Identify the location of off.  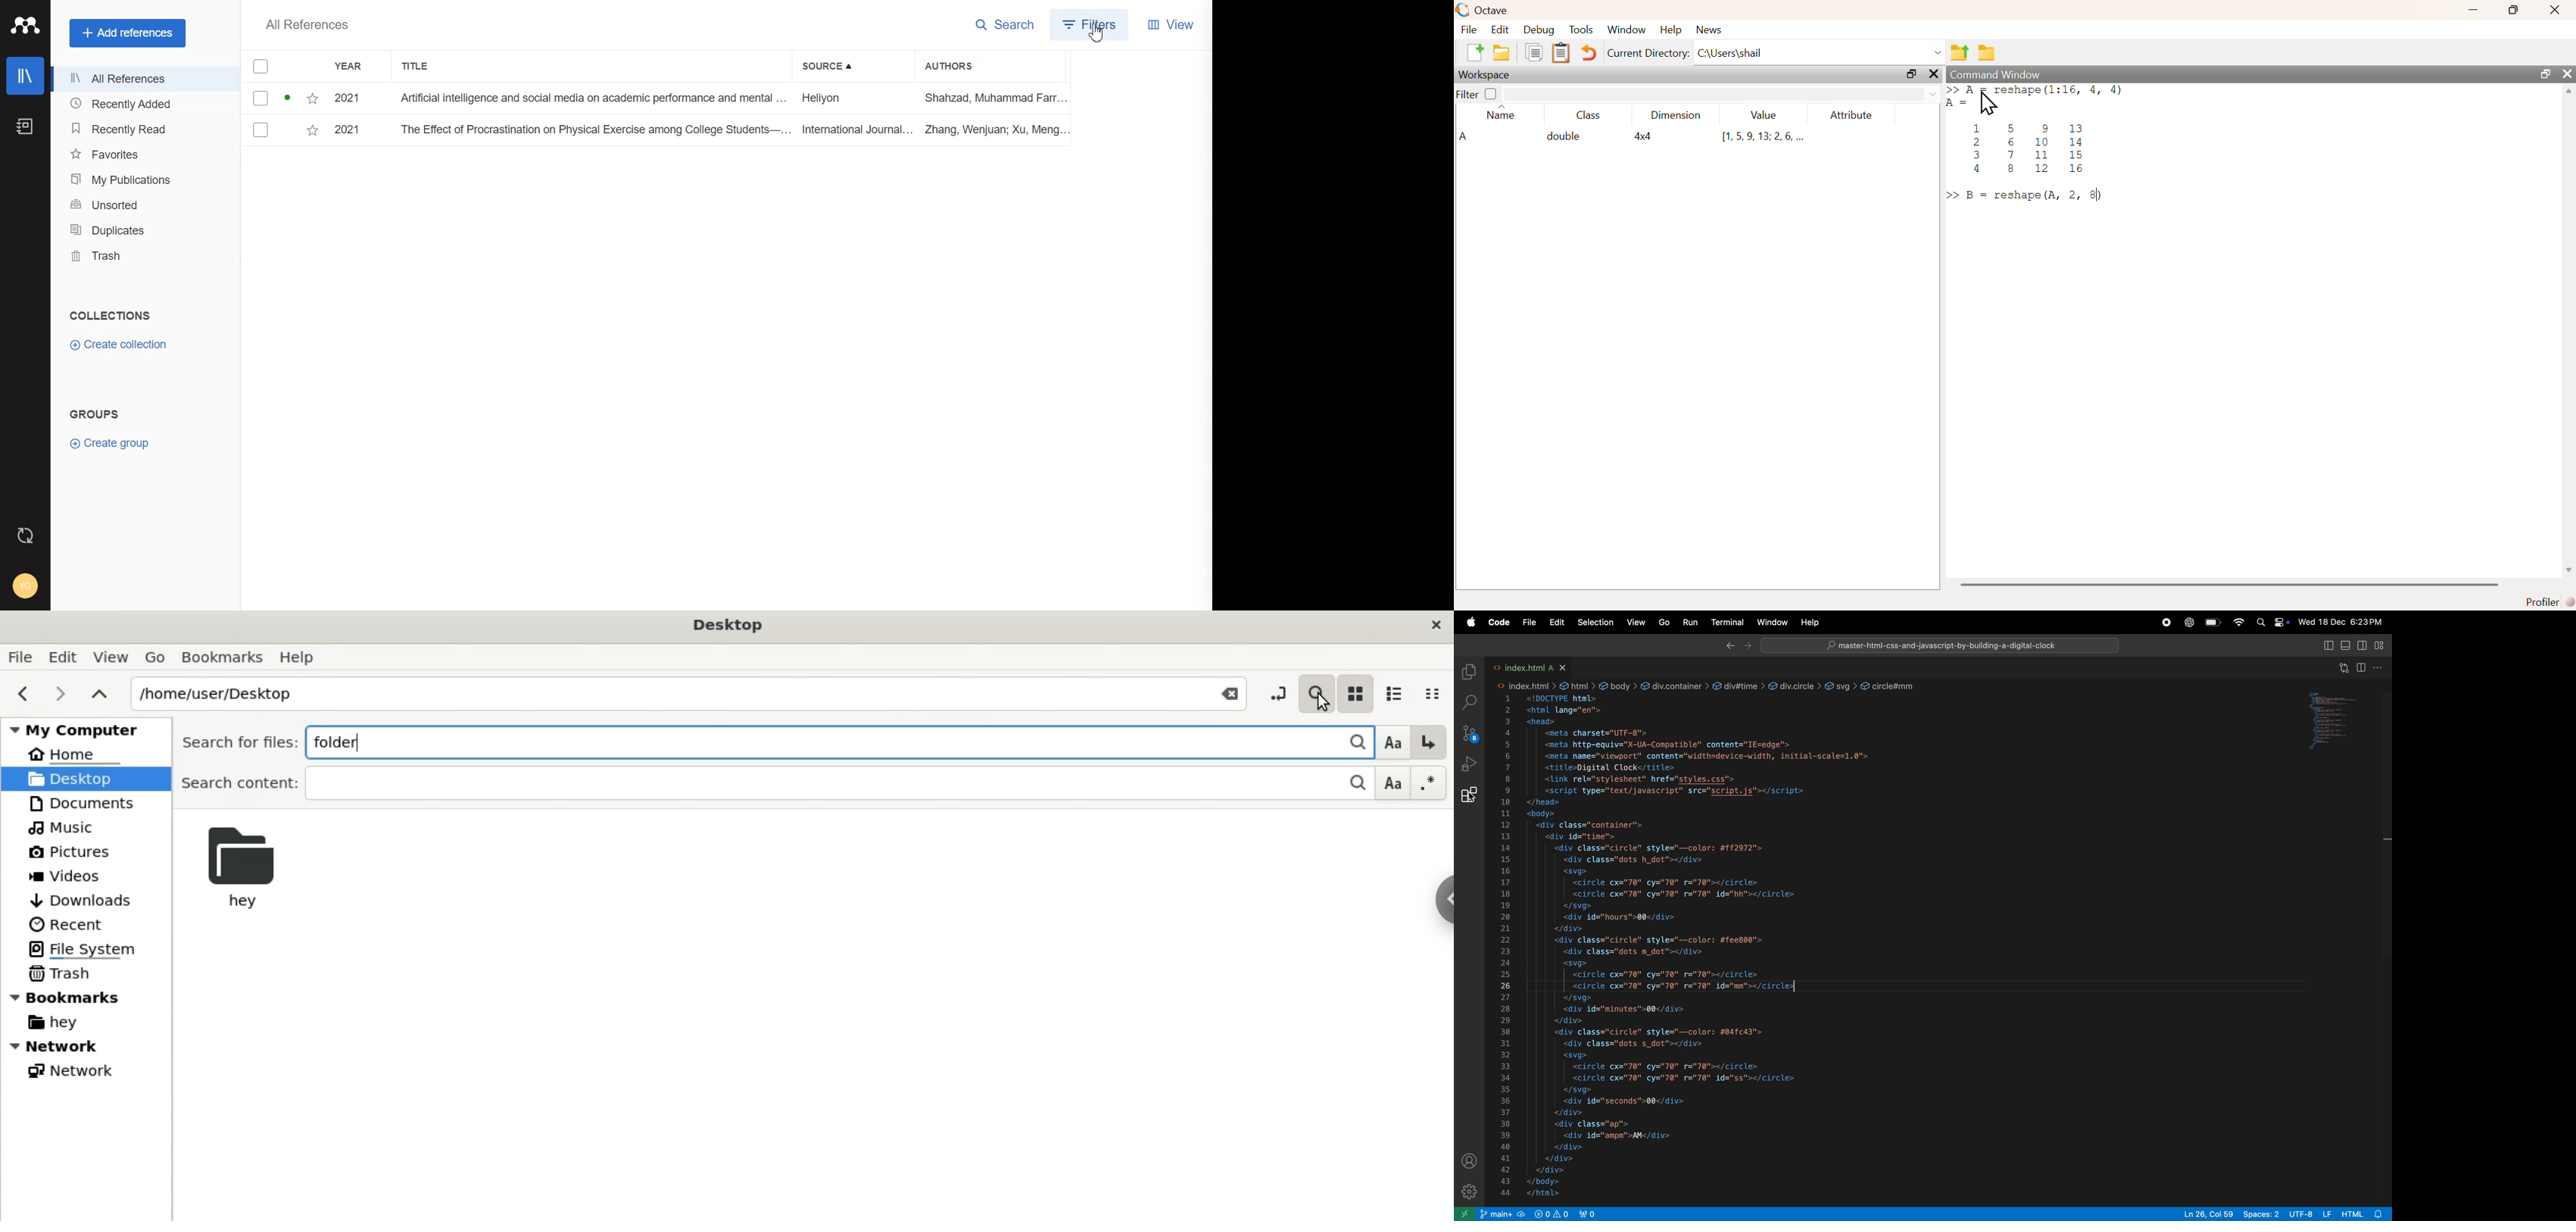
(1491, 94).